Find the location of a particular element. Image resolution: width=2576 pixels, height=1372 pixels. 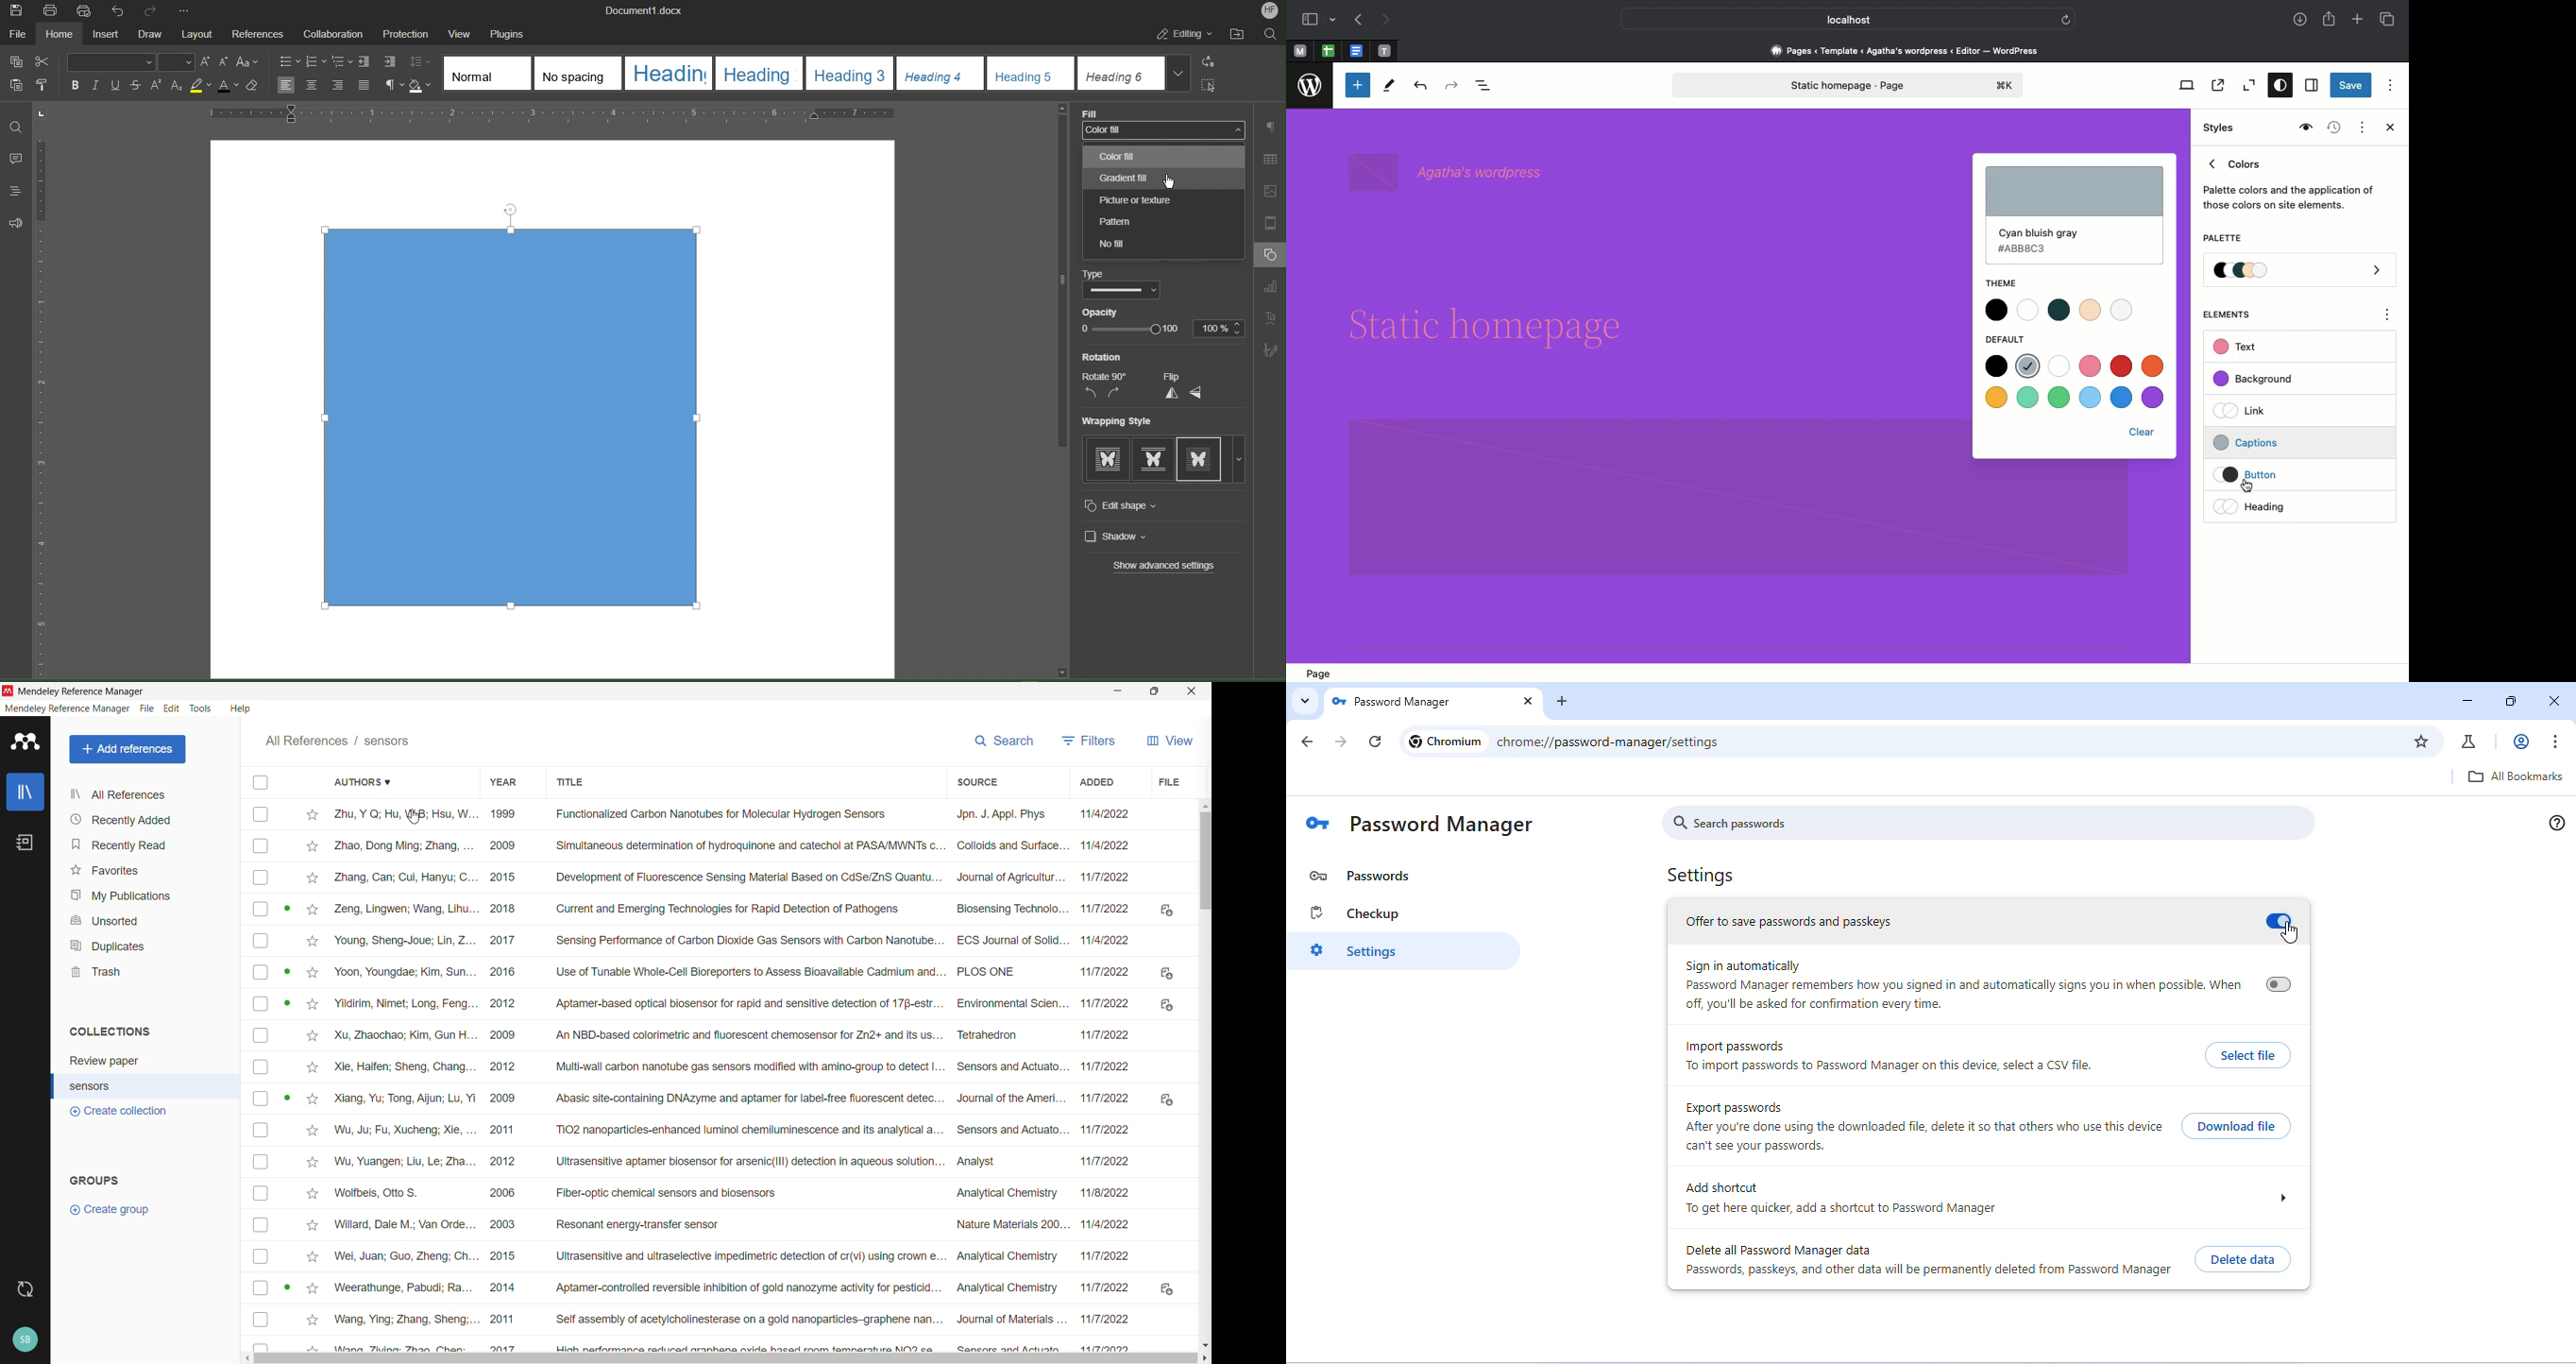

Colors is located at coordinates (2289, 181).